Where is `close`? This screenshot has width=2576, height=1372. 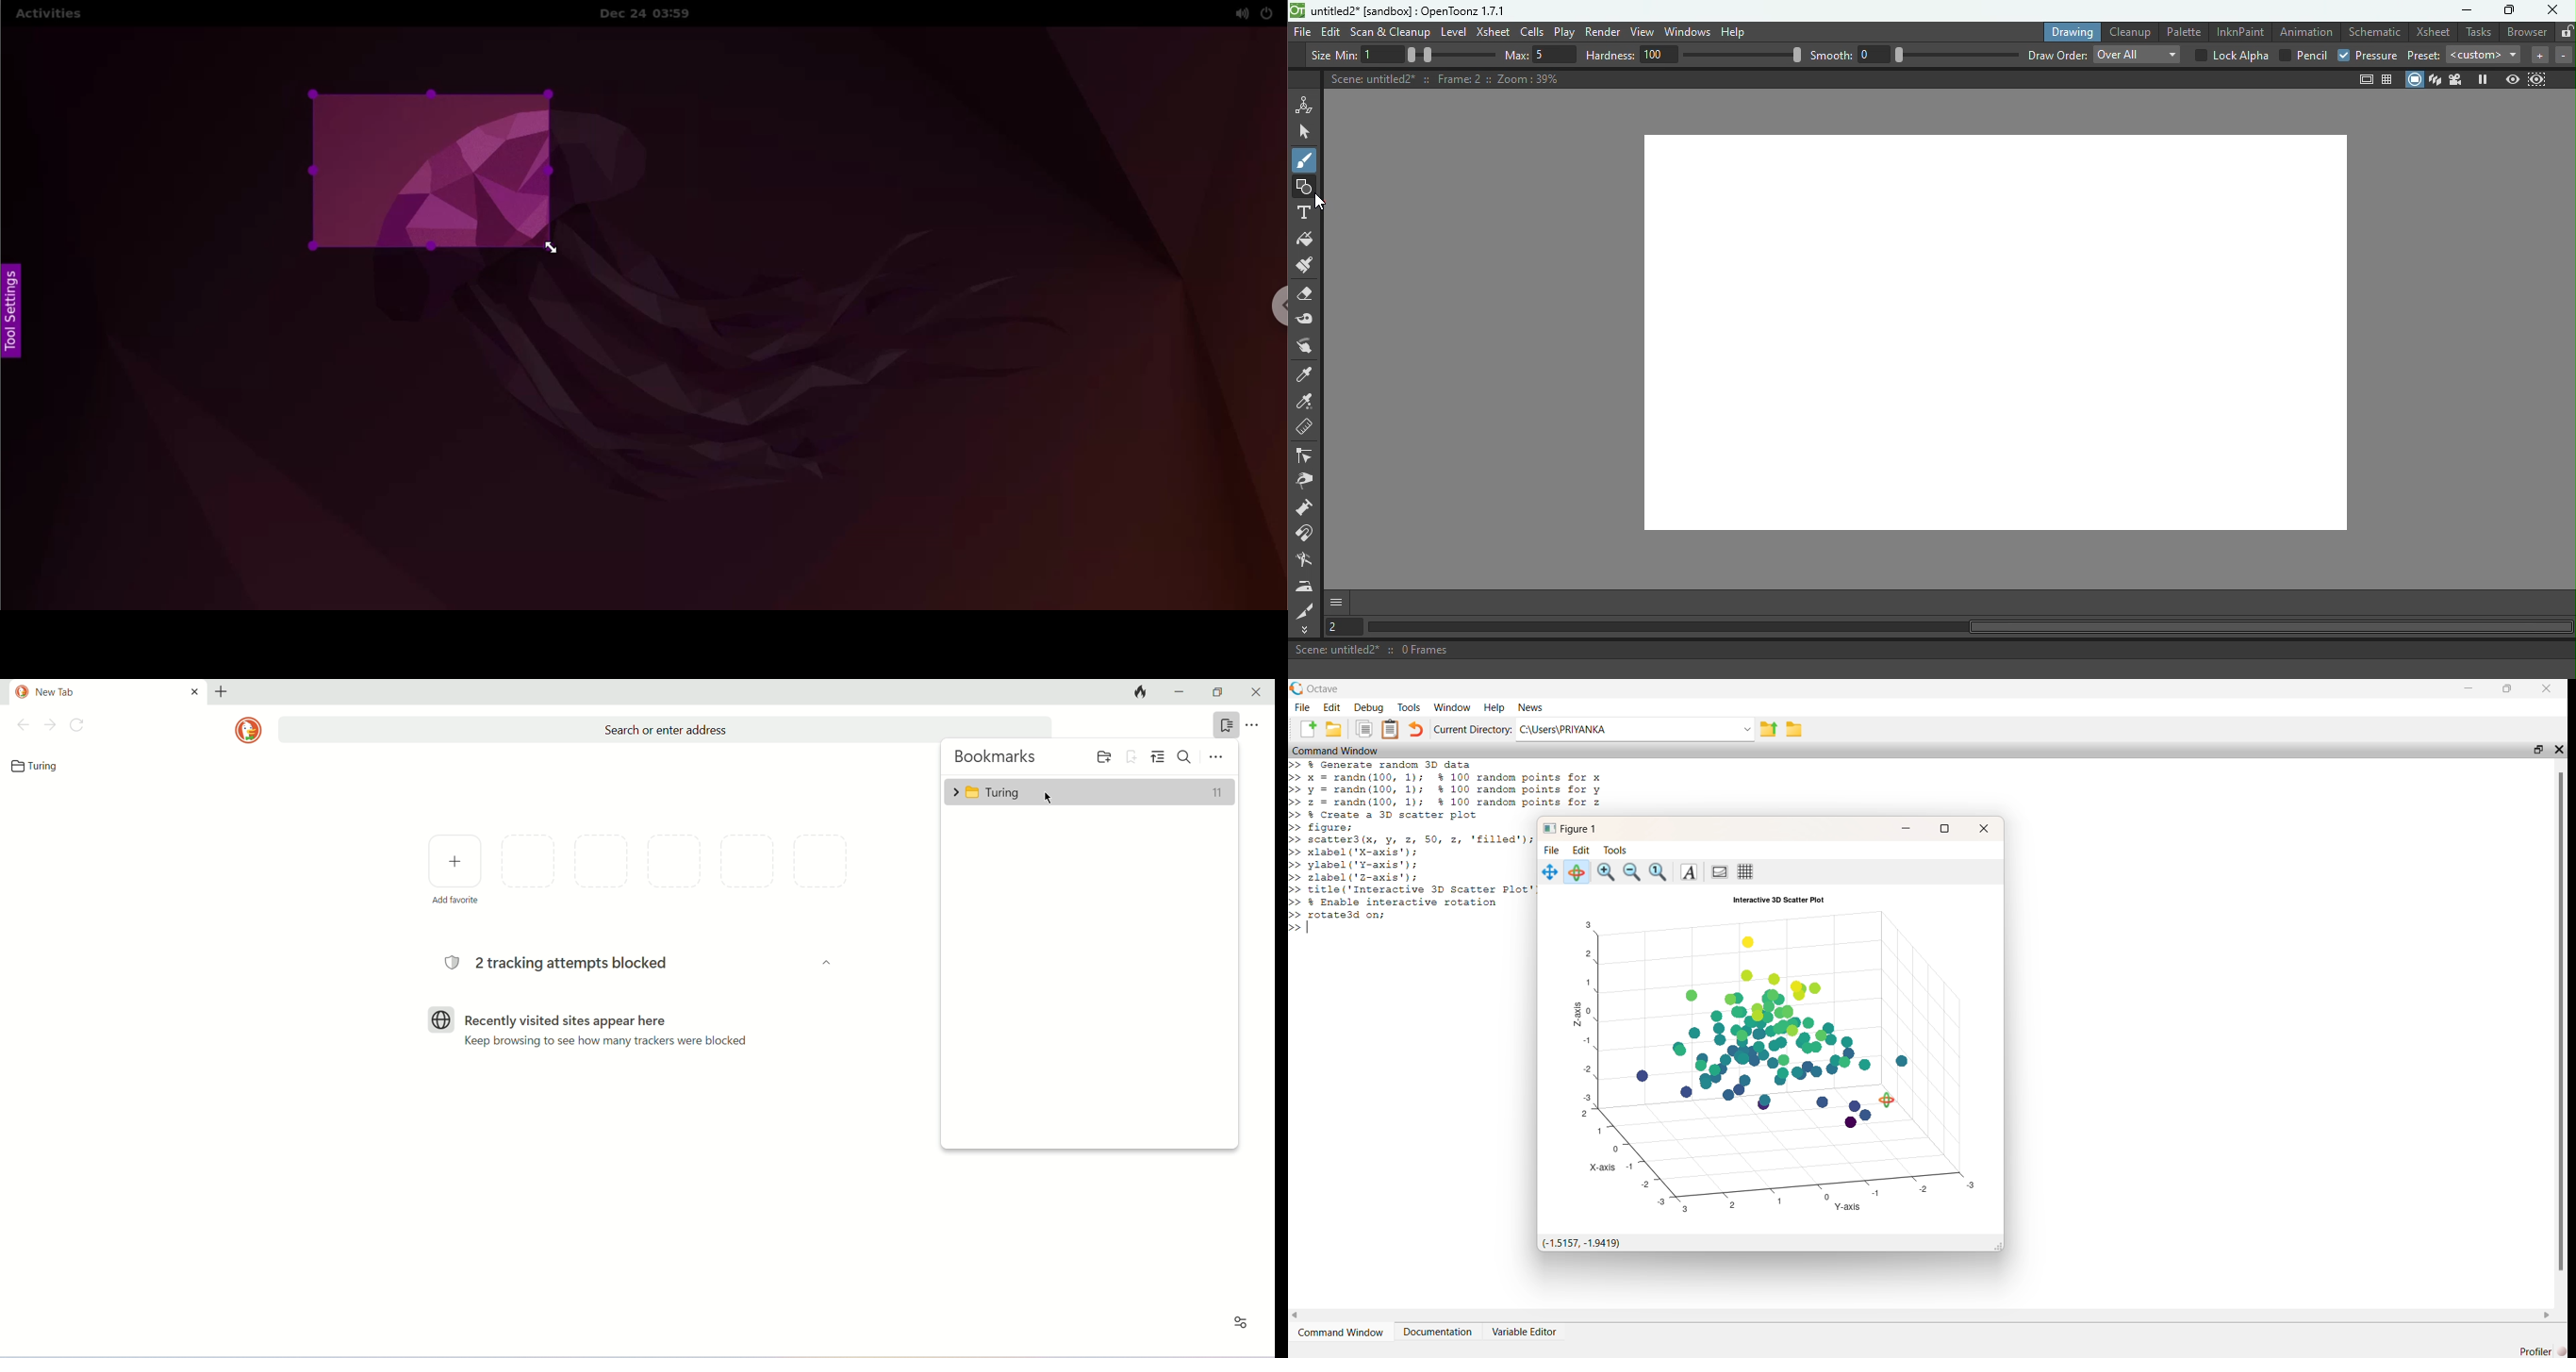 close is located at coordinates (1983, 828).